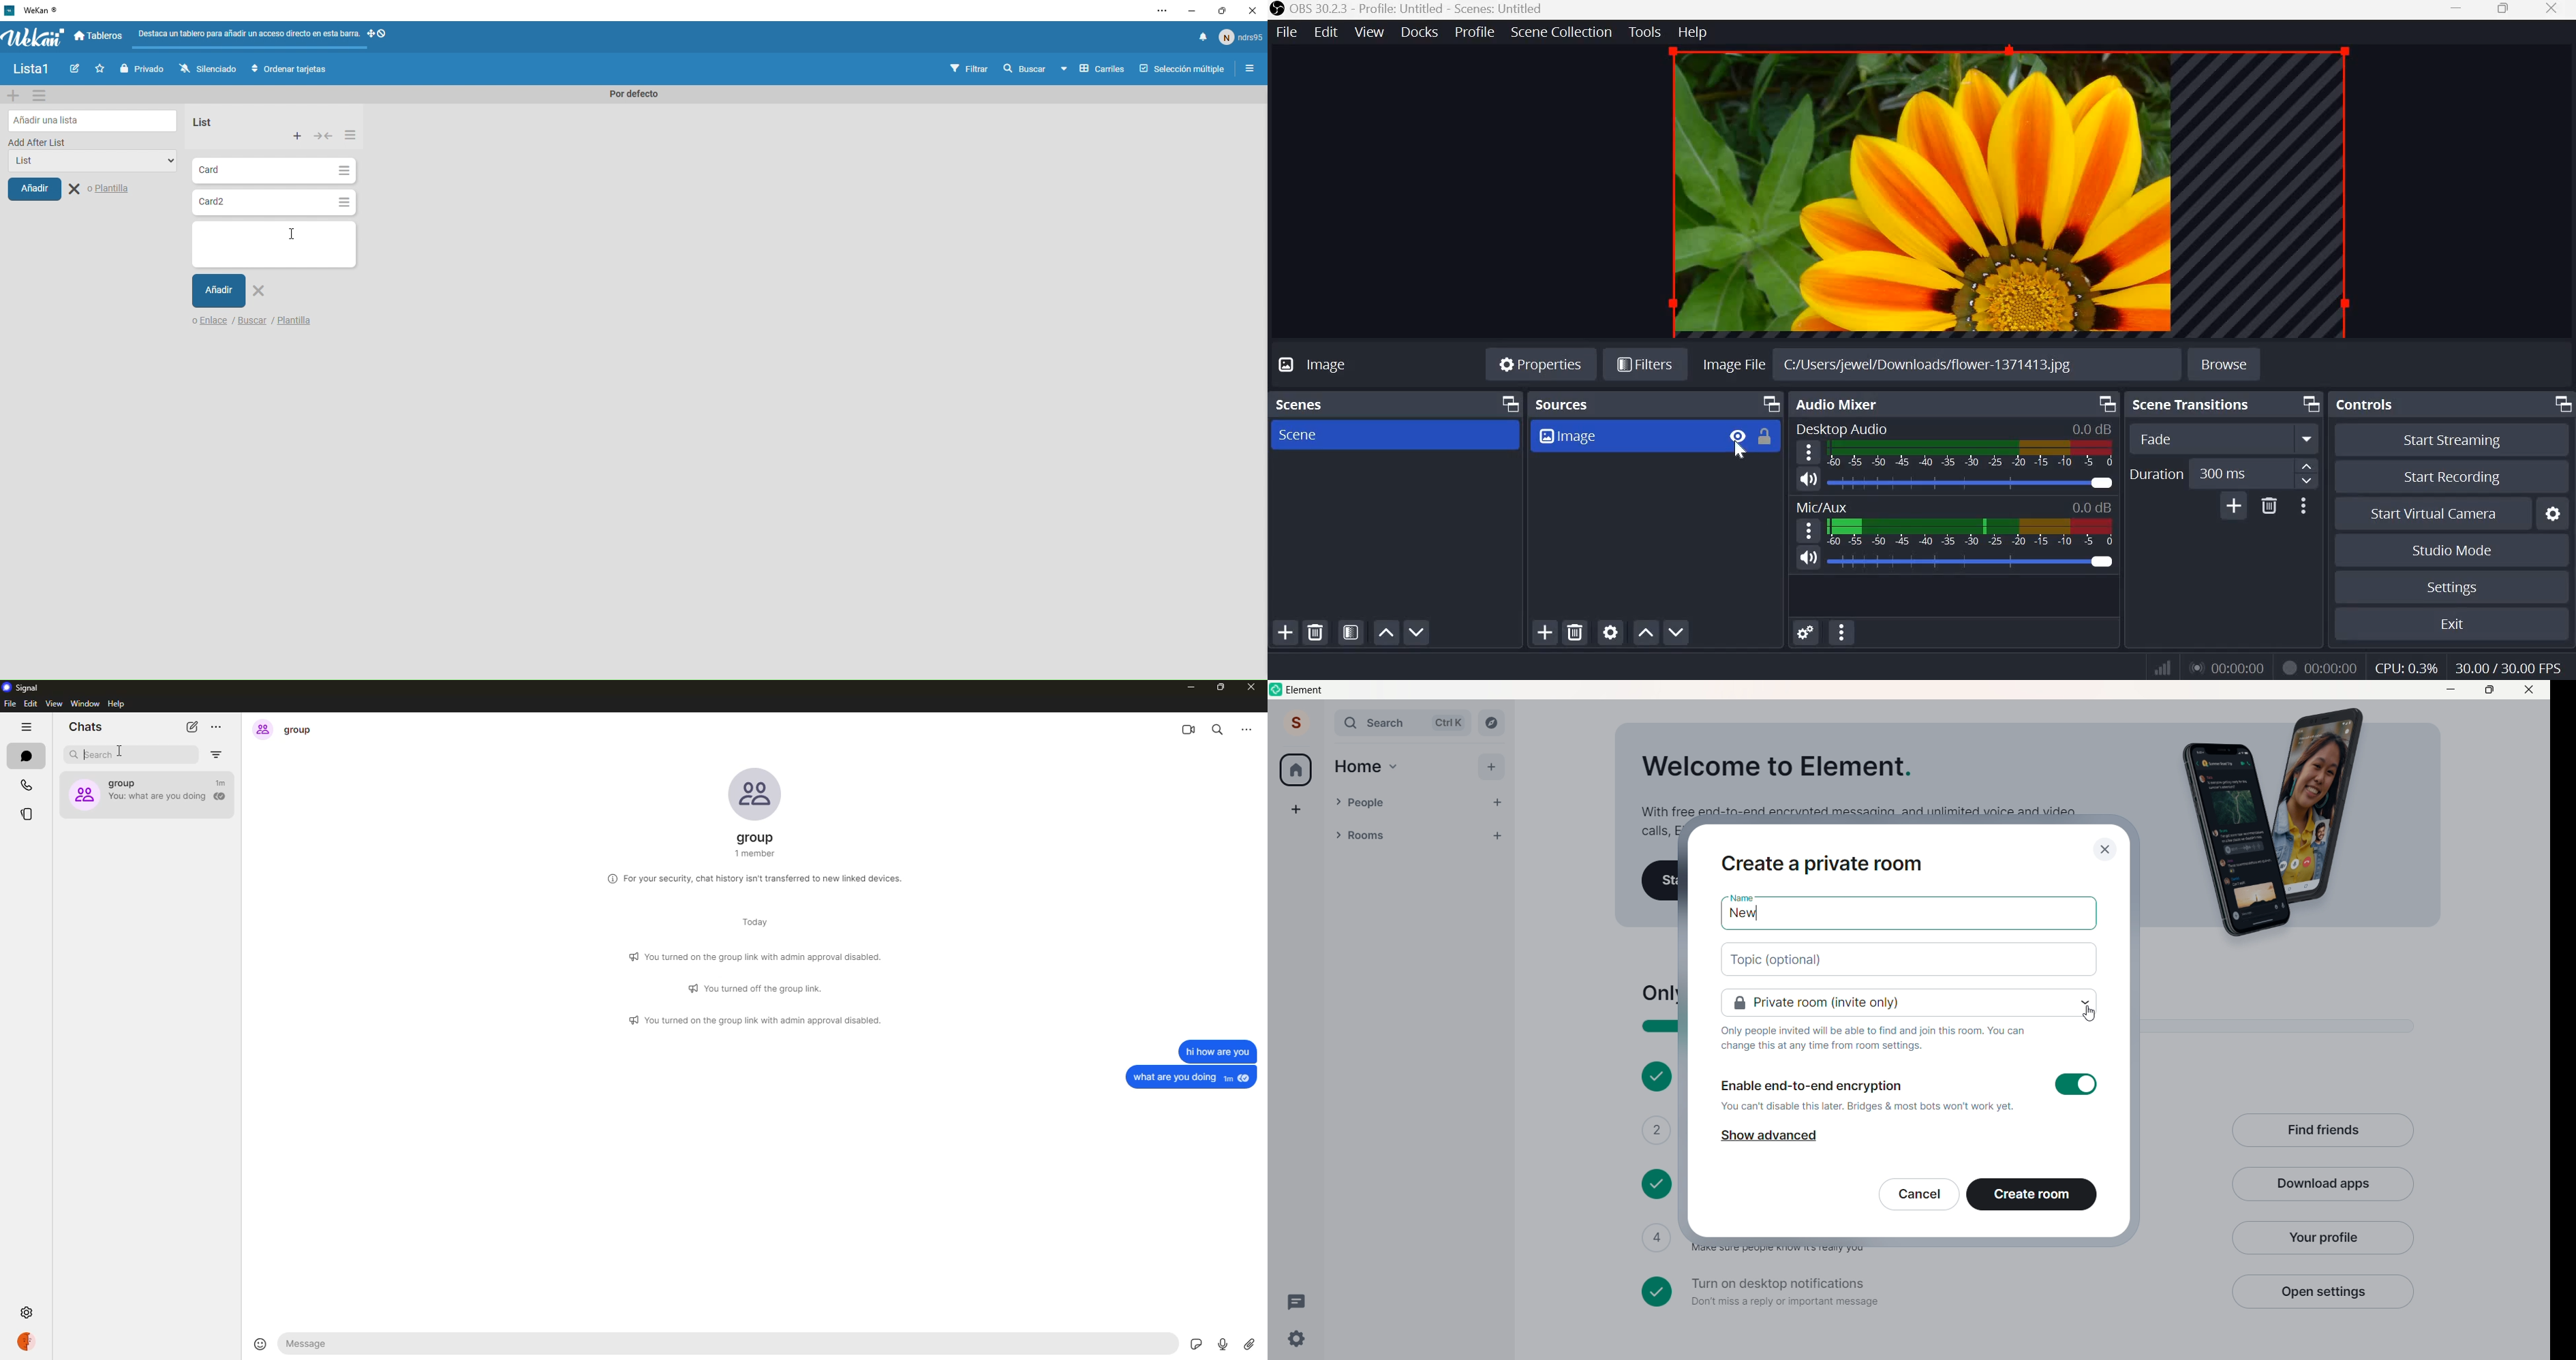 Image resolution: width=2576 pixels, height=1372 pixels. I want to click on Dock Options icon, so click(1770, 404).